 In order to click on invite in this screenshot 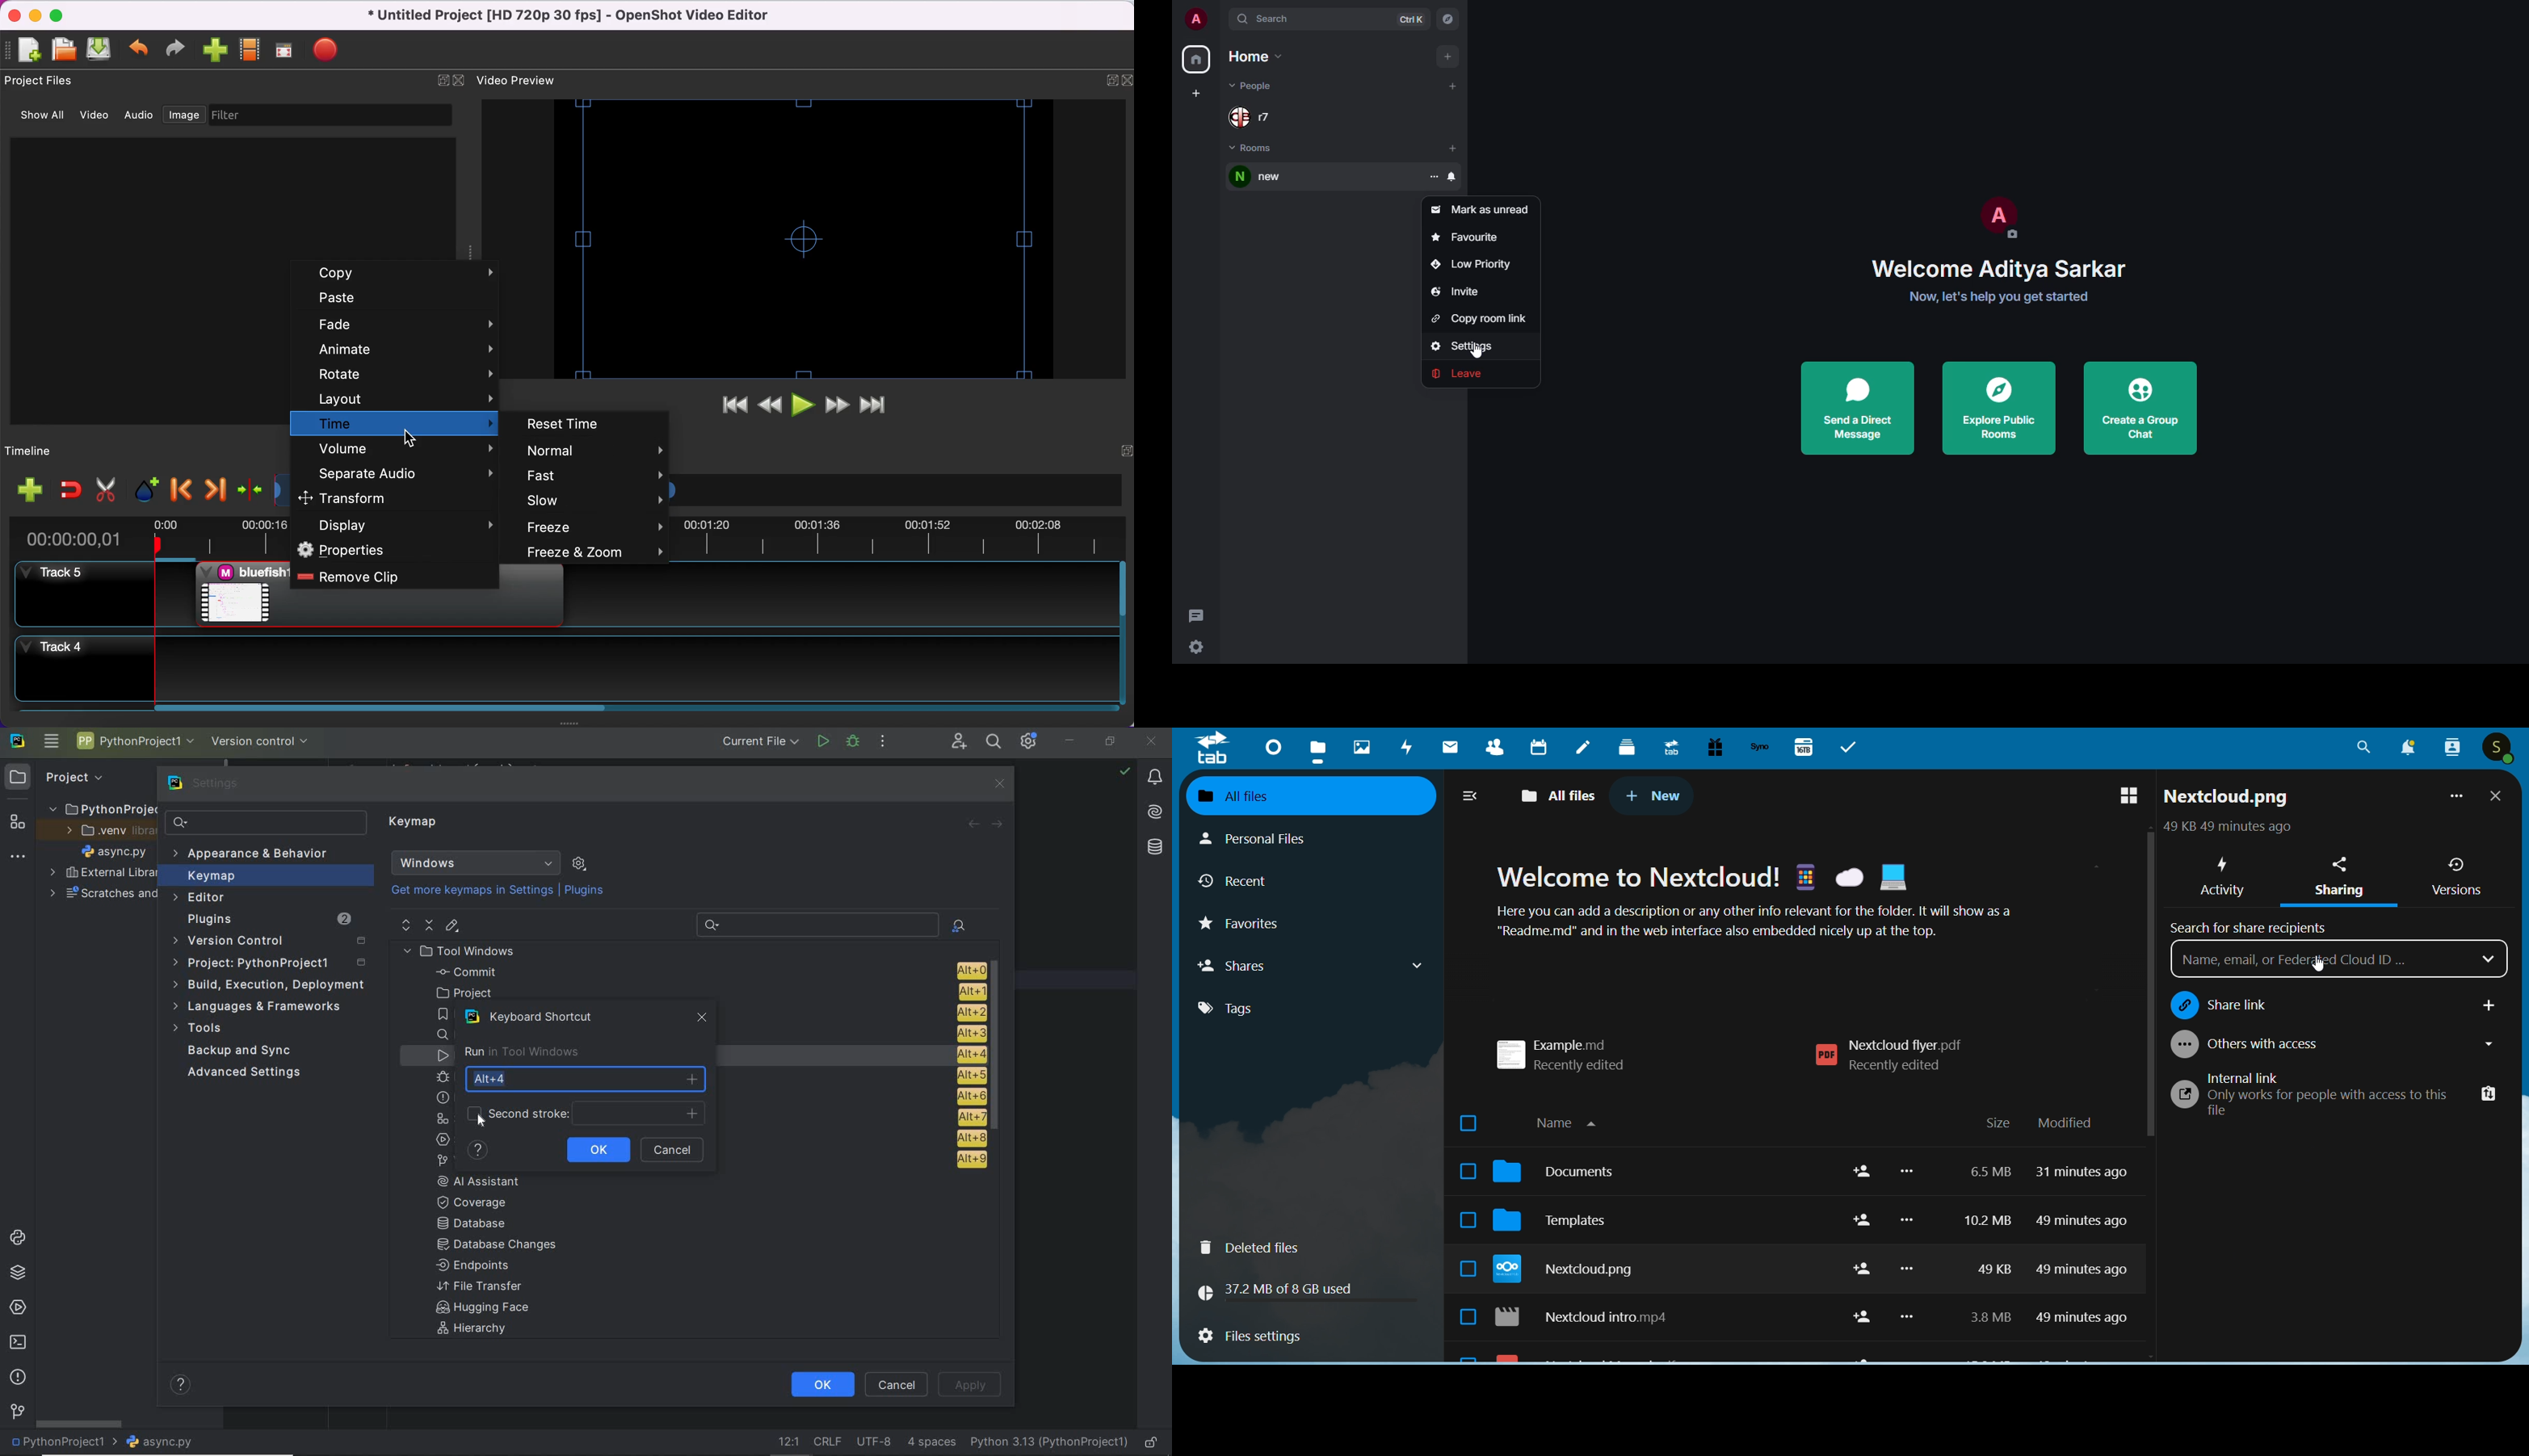, I will do `click(1456, 290)`.